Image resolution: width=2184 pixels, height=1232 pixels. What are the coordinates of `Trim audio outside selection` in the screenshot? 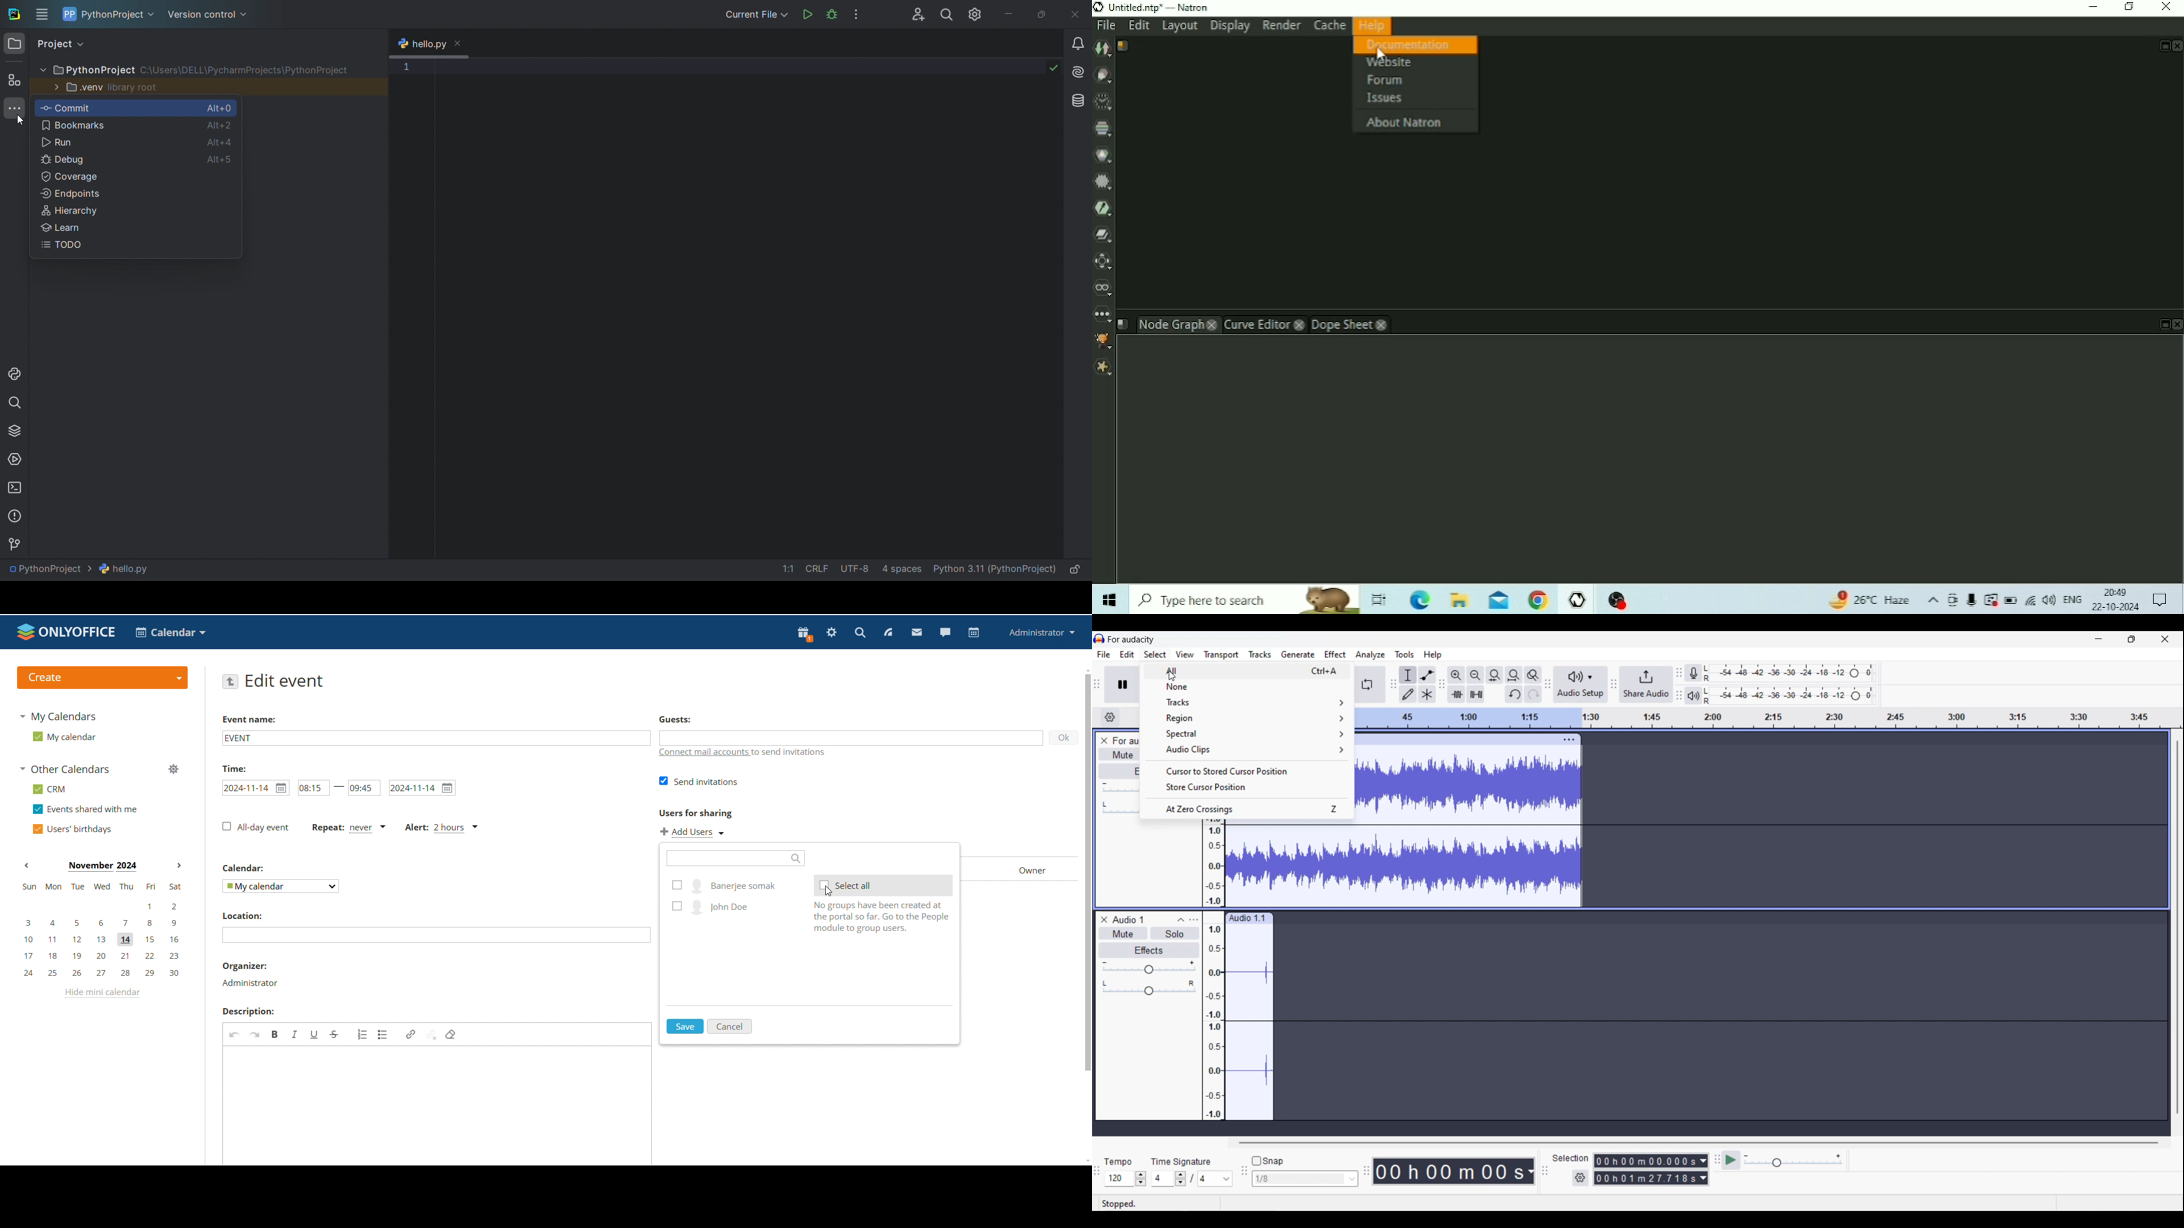 It's located at (1457, 694).